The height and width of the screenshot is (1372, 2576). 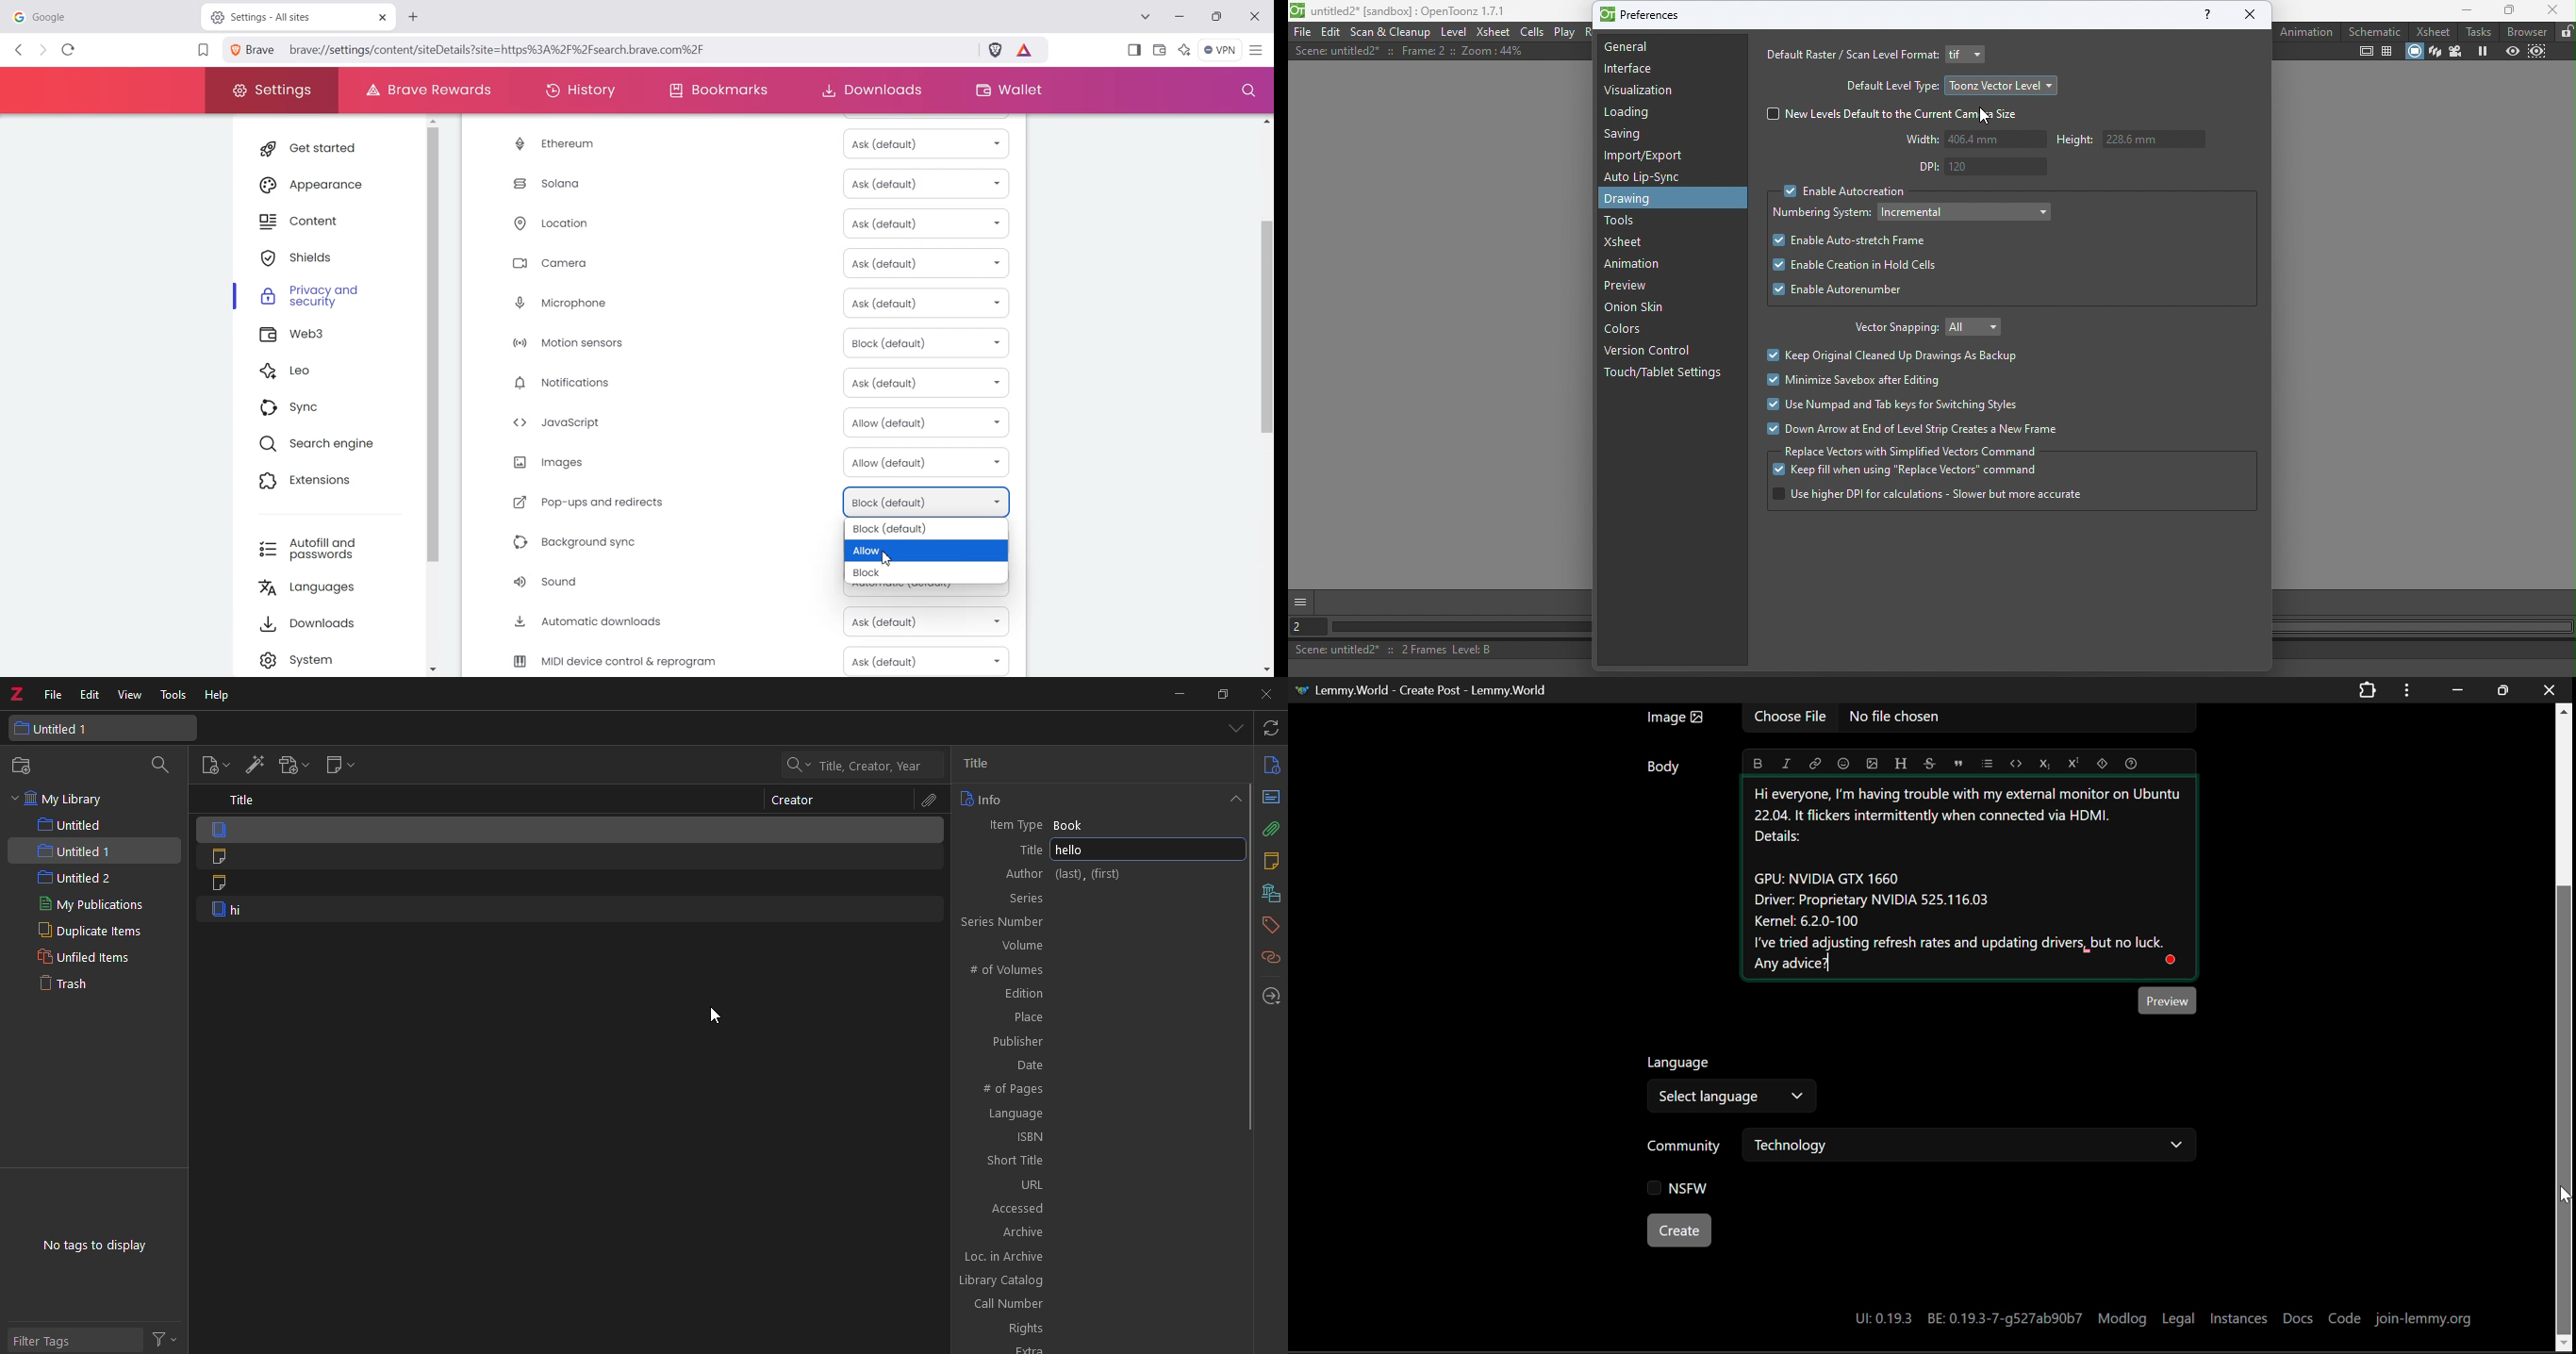 I want to click on item type: book, so click(x=1098, y=824).